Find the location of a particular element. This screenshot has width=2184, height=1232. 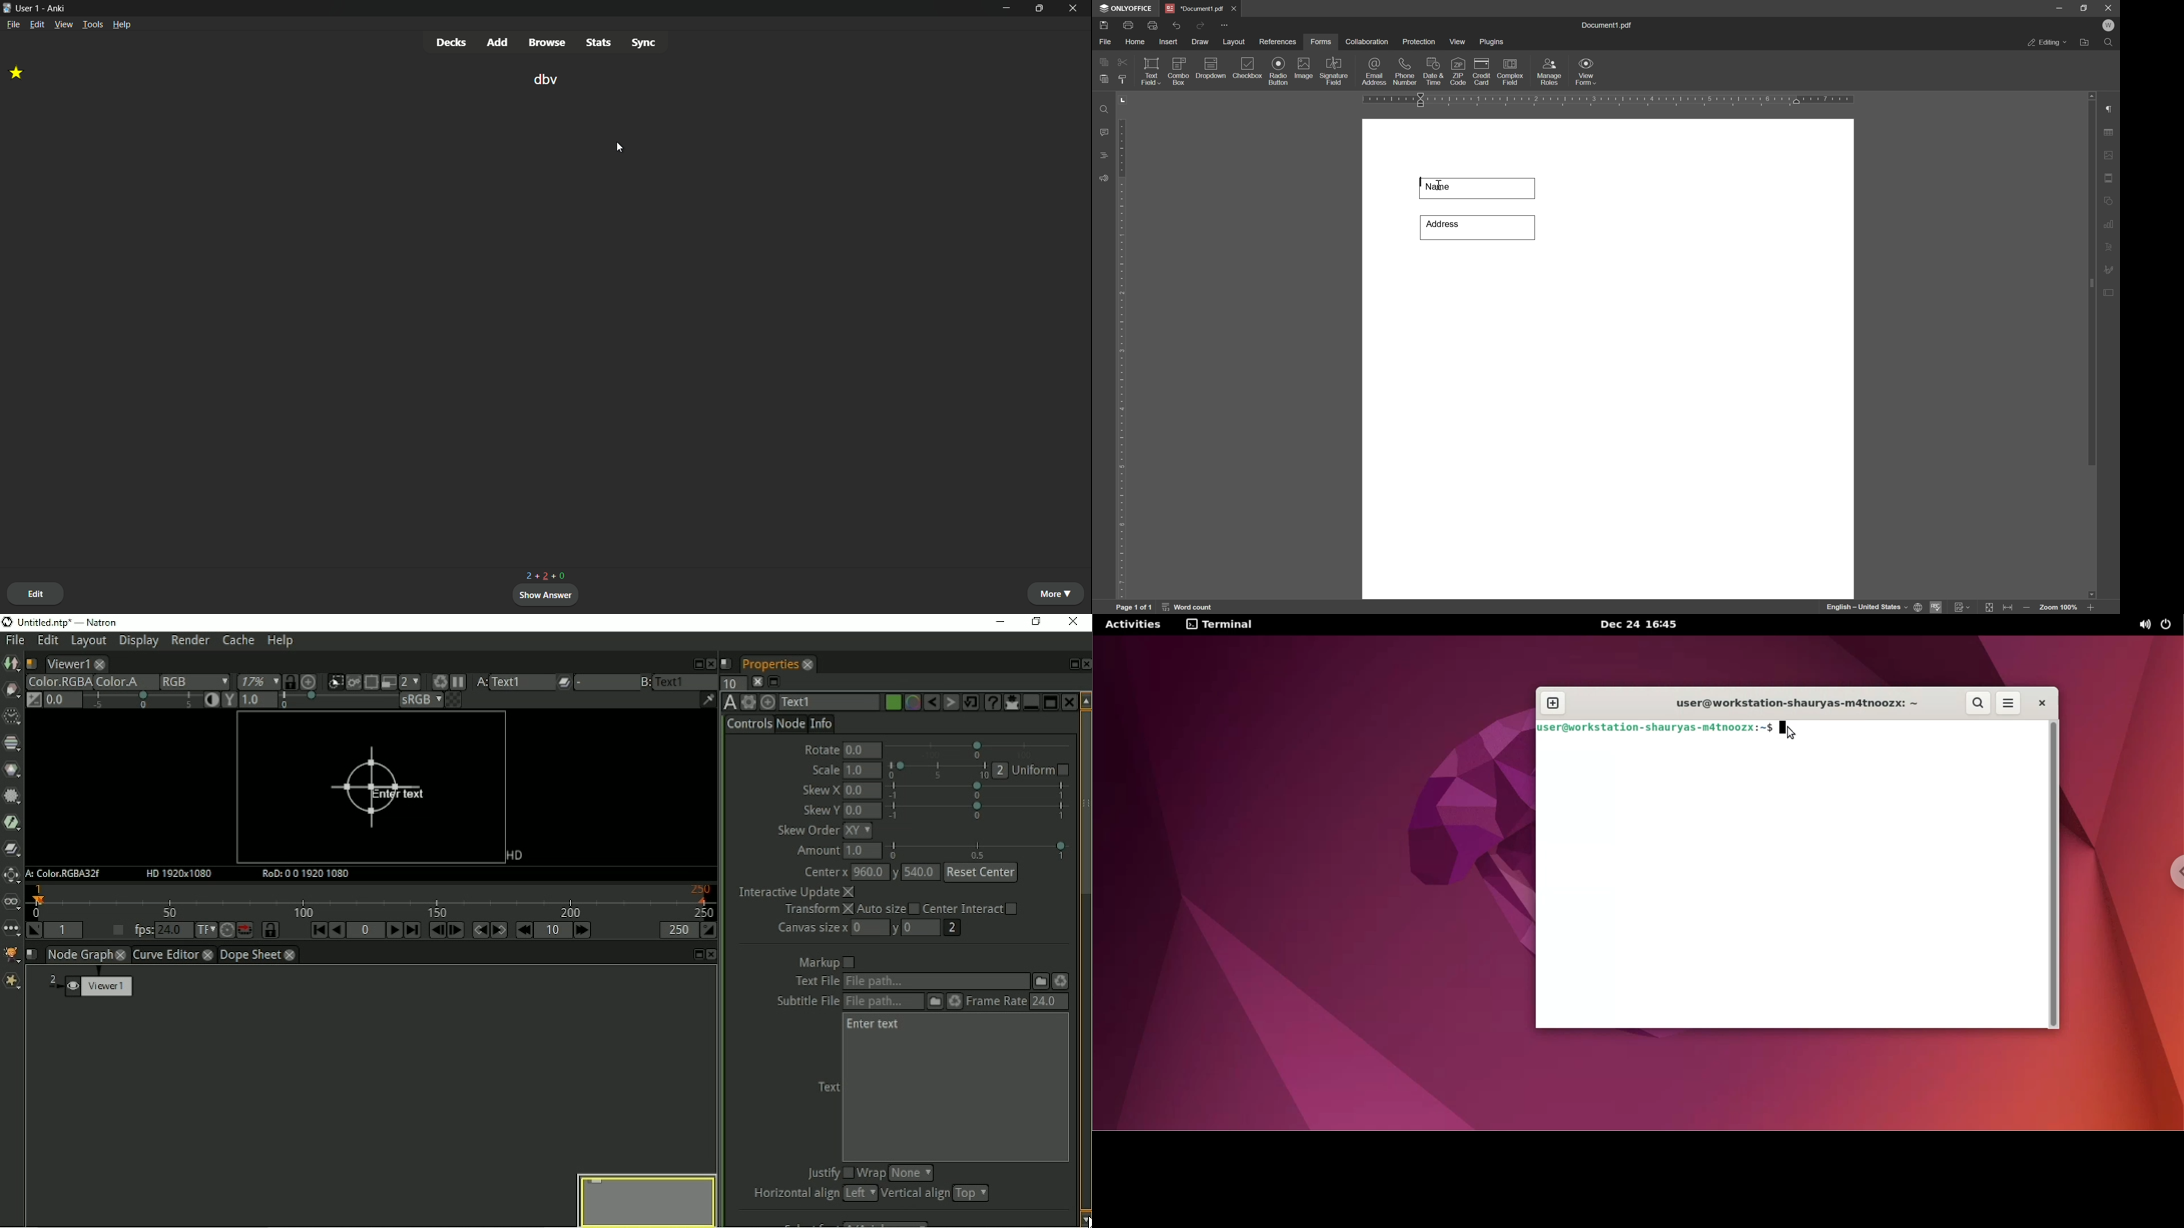

customize quick access toolbar is located at coordinates (1226, 25).